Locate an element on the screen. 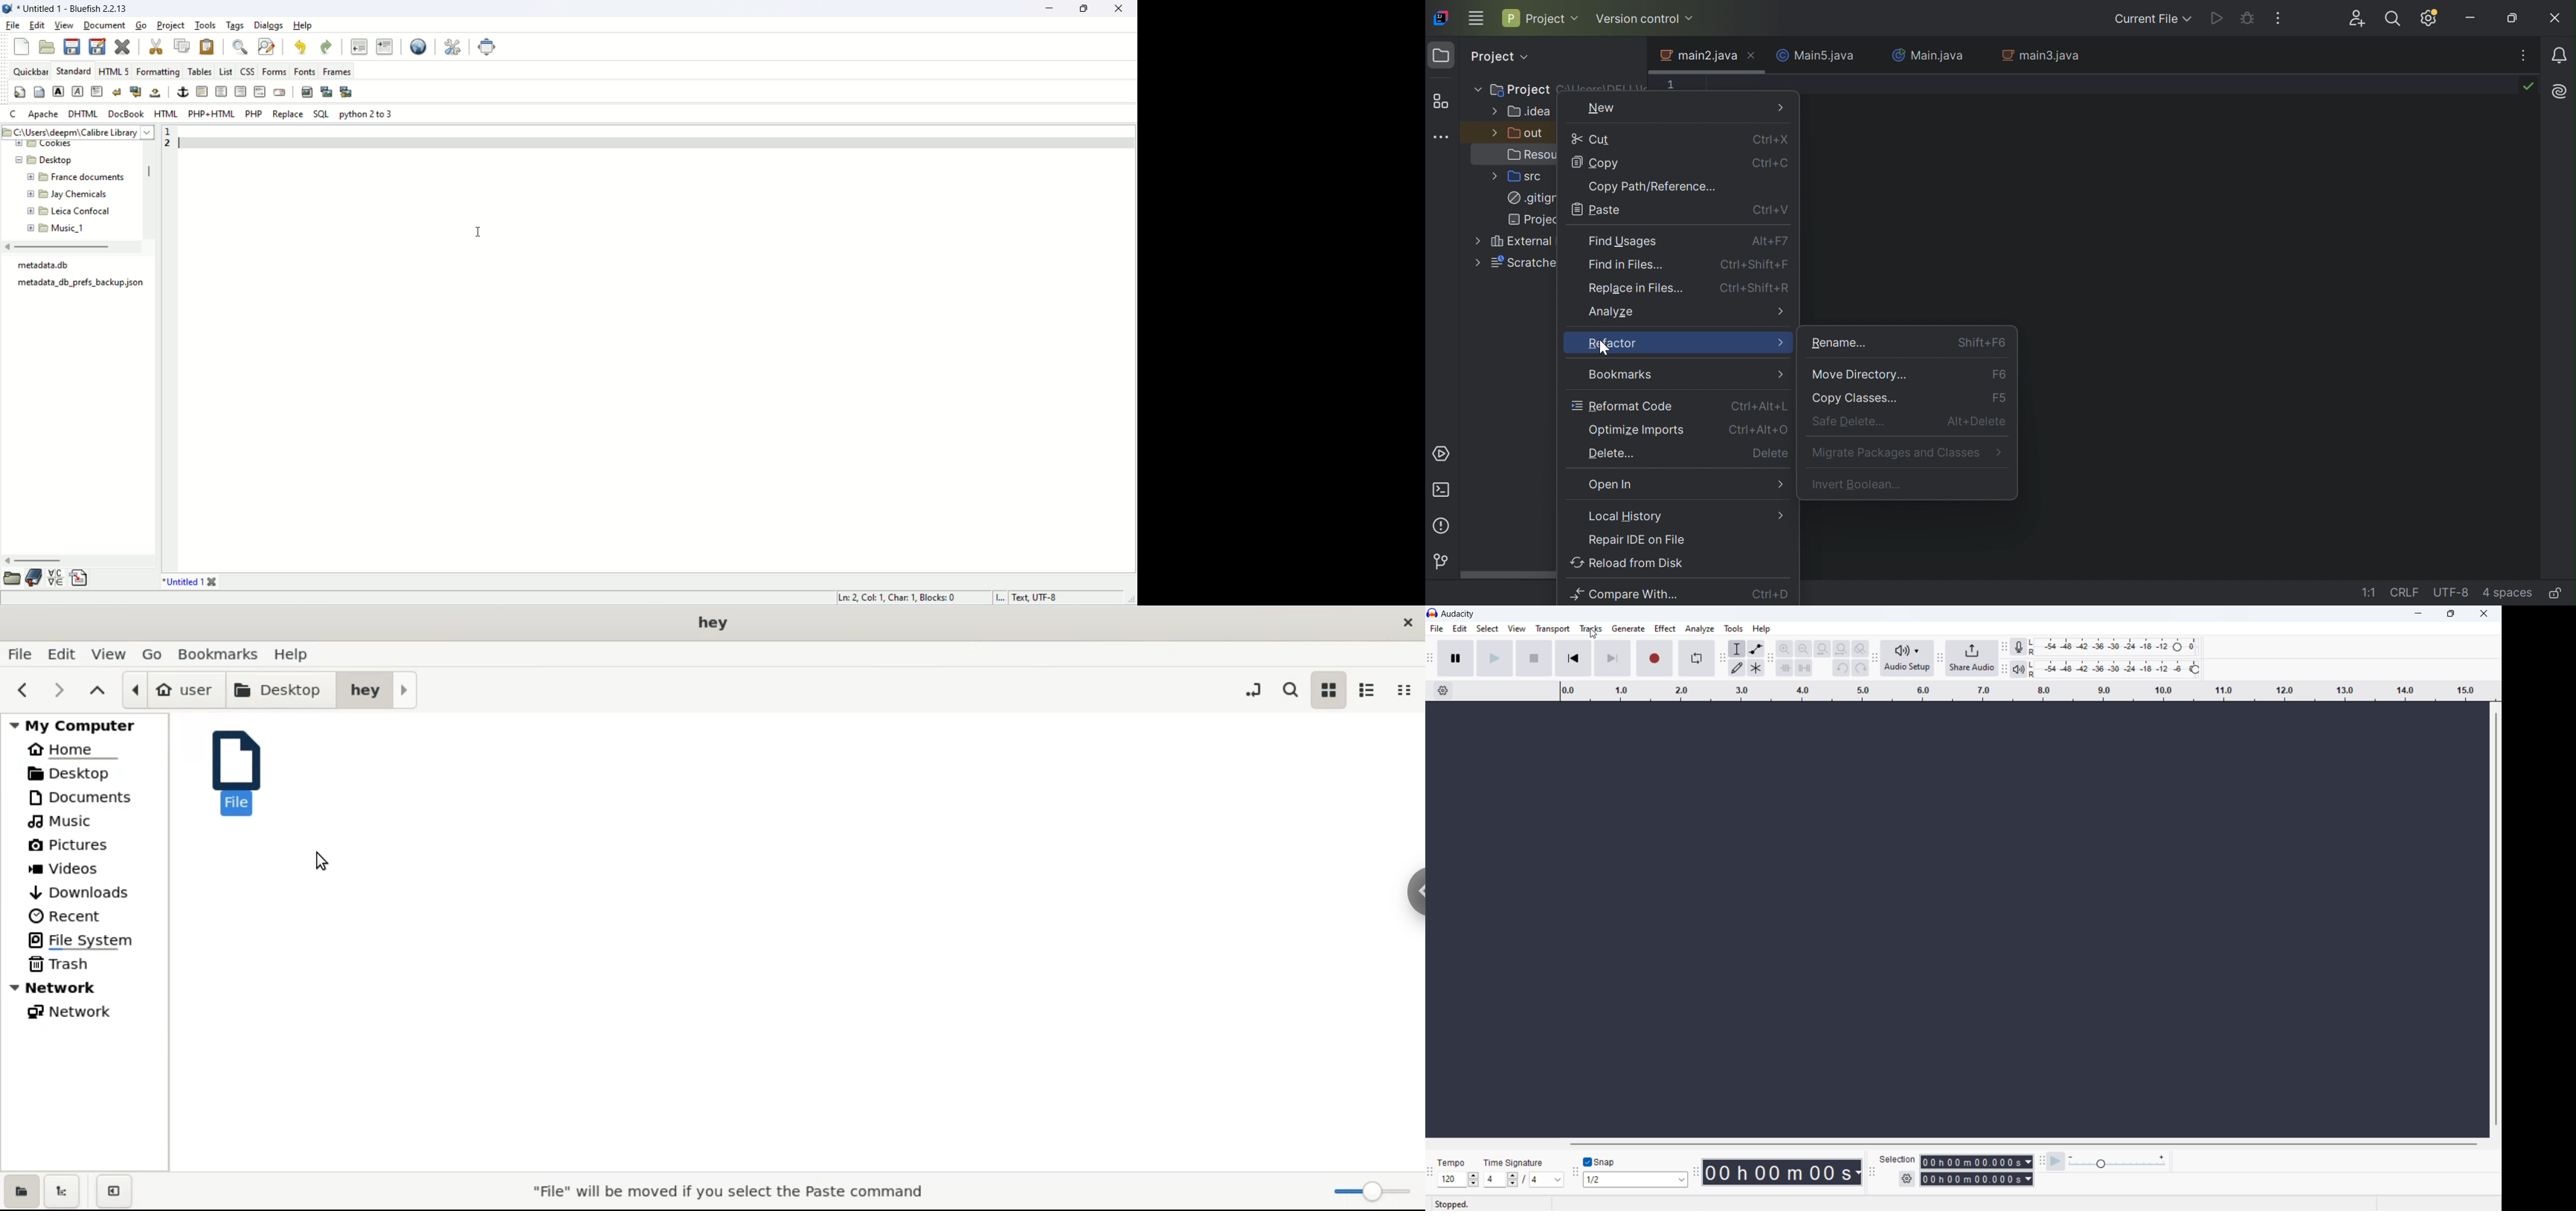 The height and width of the screenshot is (1232, 2576). view is located at coordinates (1516, 628).